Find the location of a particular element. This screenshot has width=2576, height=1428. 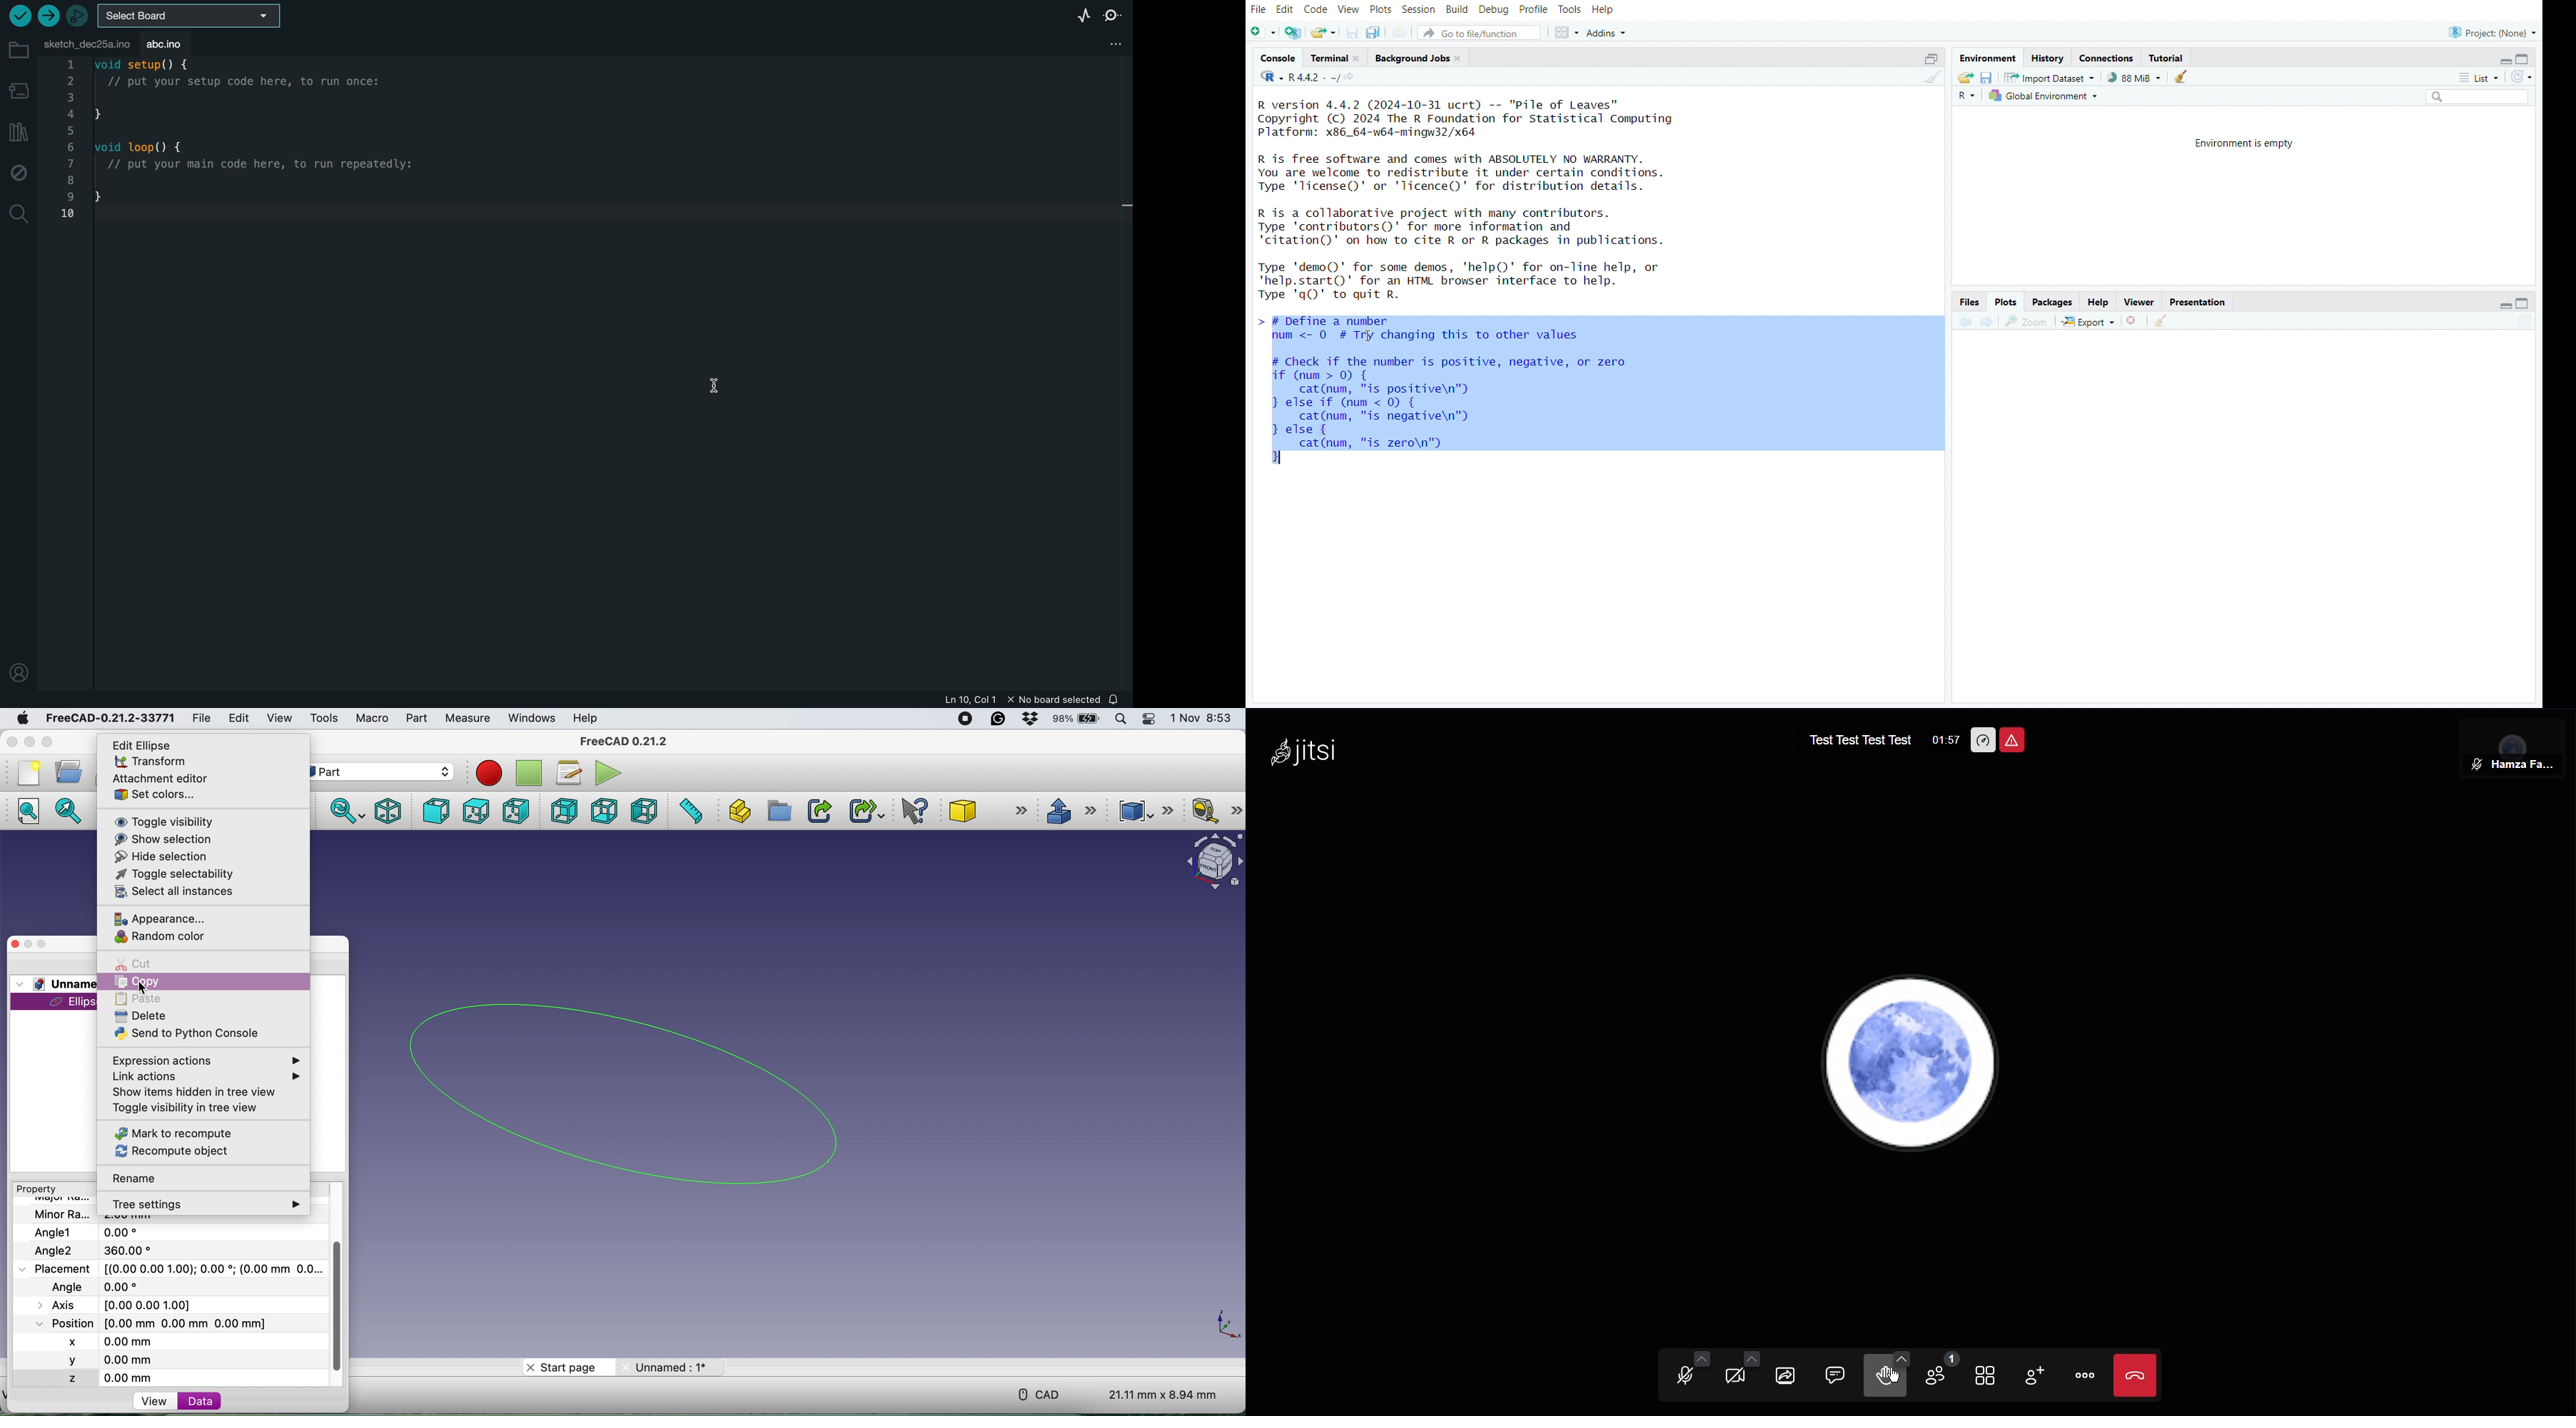

clear objects is located at coordinates (2183, 78).